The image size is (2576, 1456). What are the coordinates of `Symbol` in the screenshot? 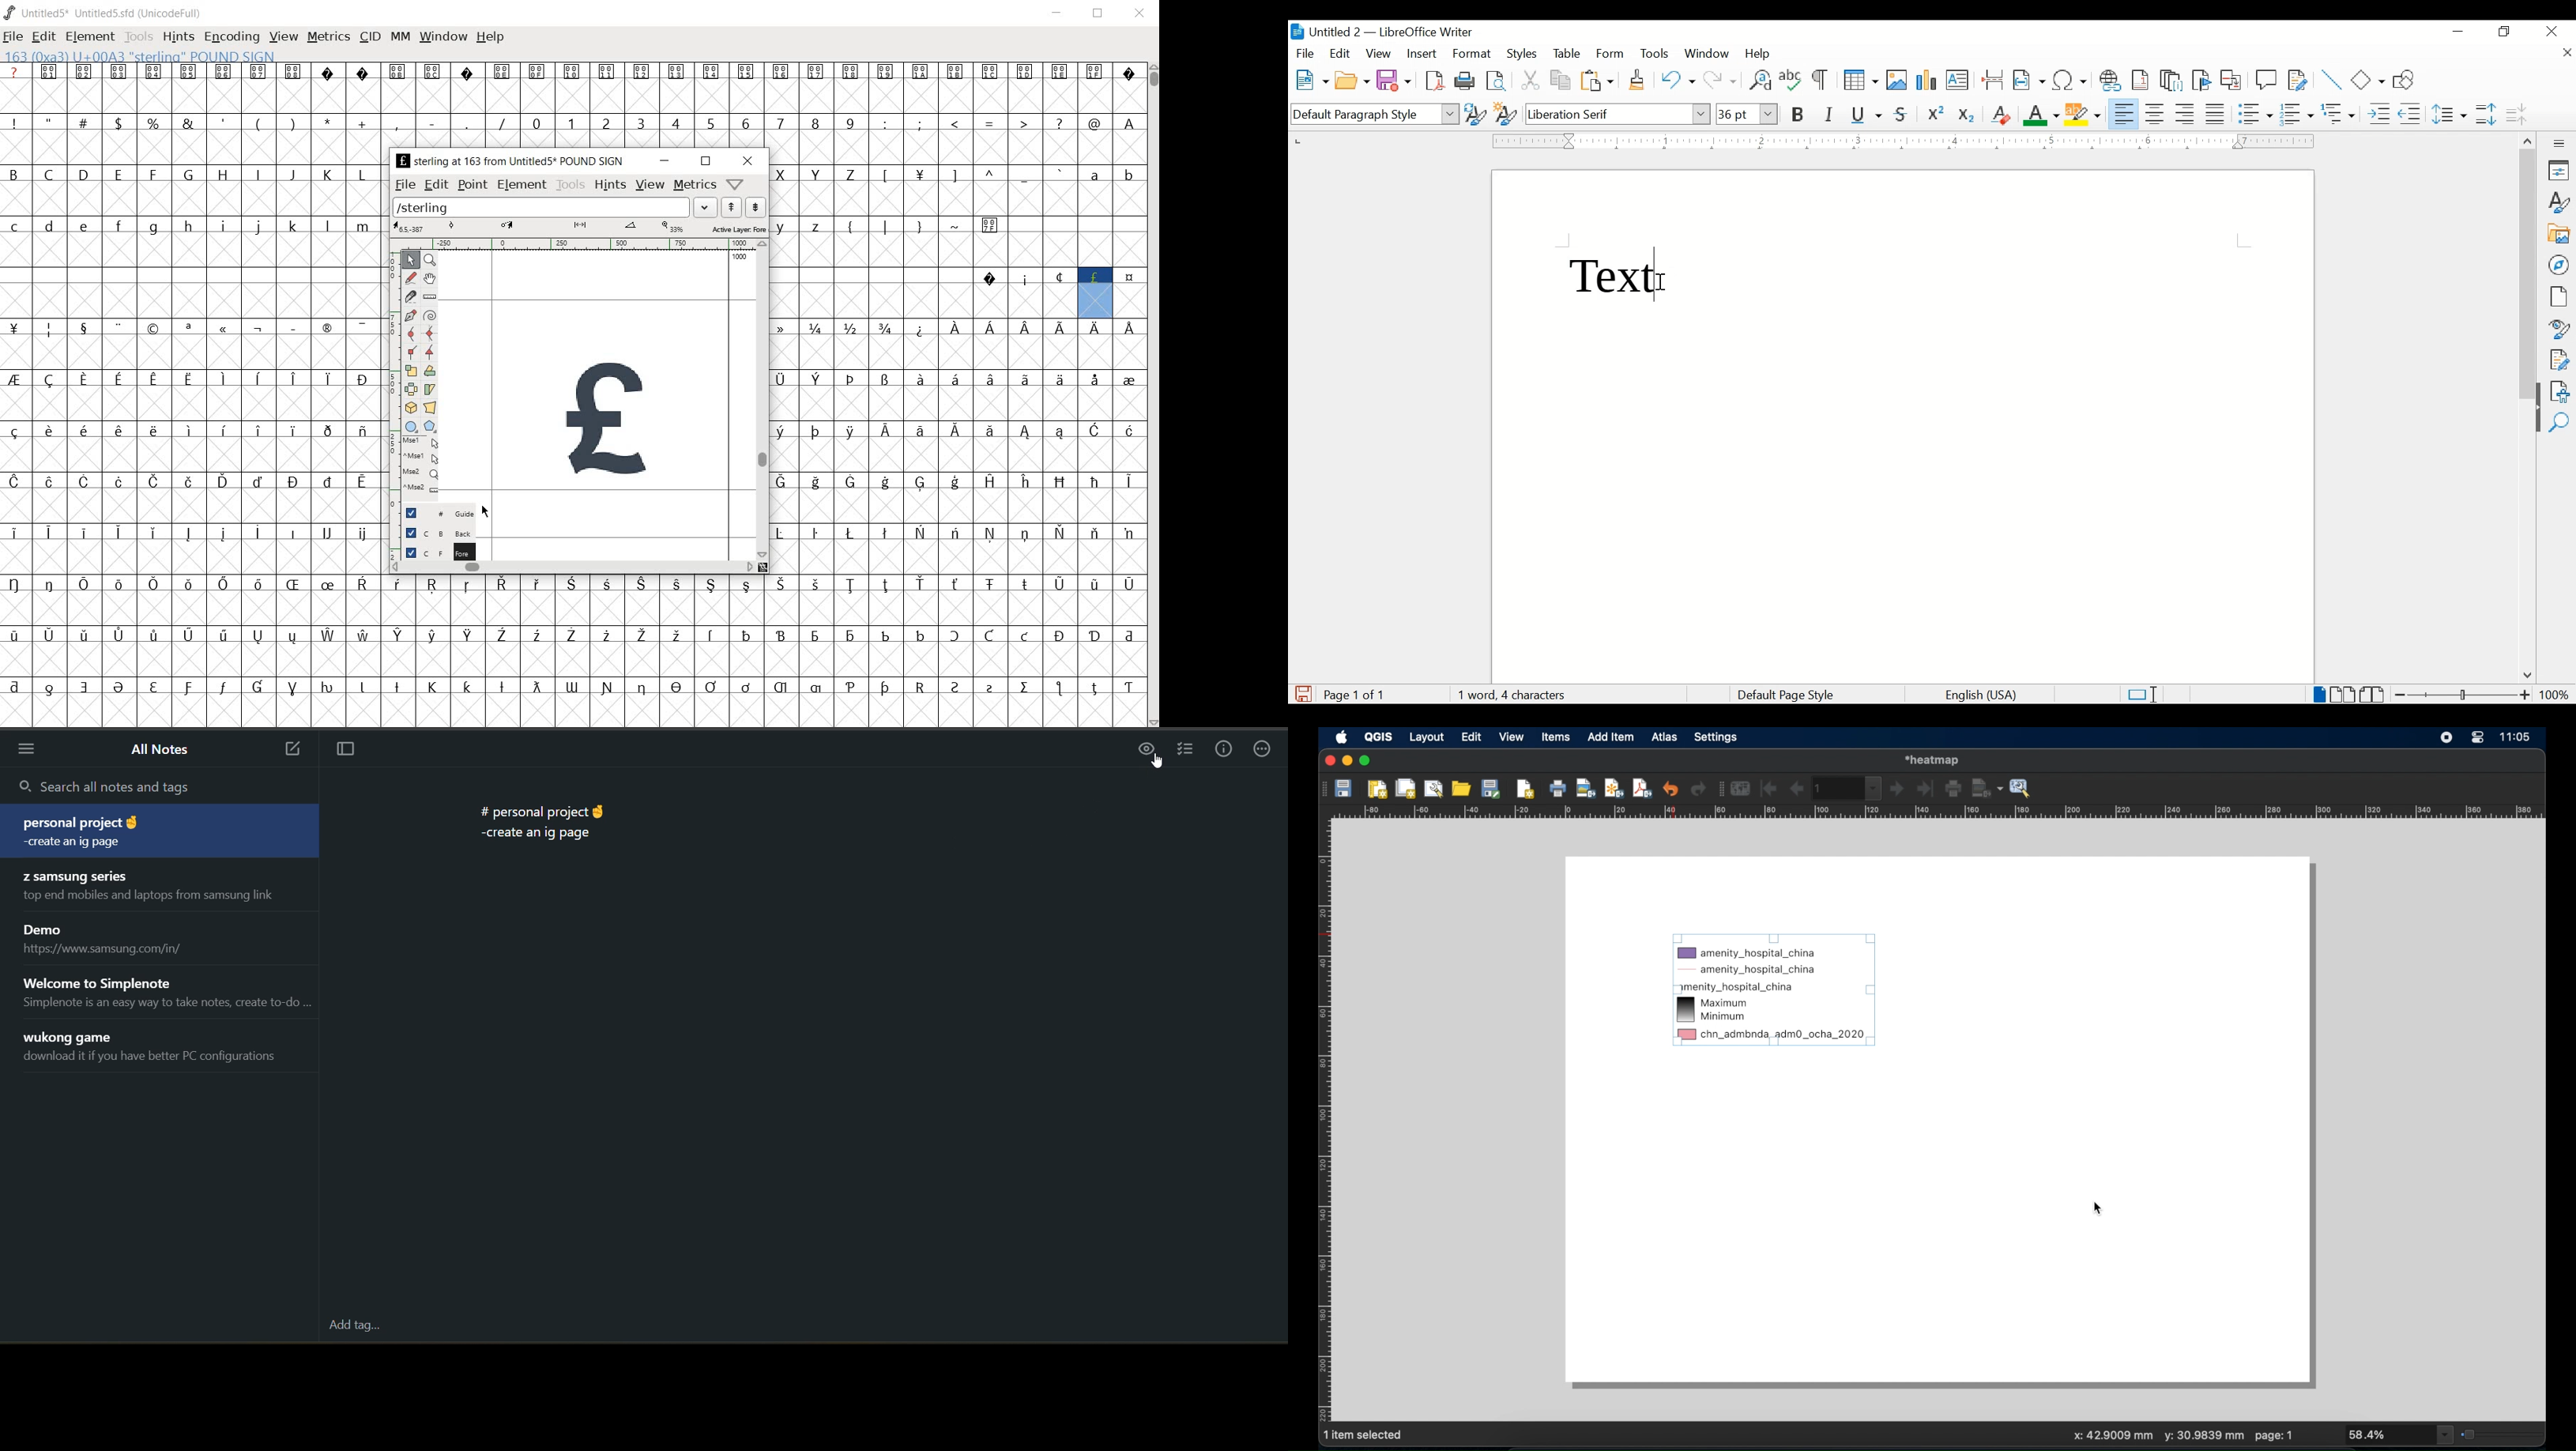 It's located at (642, 636).